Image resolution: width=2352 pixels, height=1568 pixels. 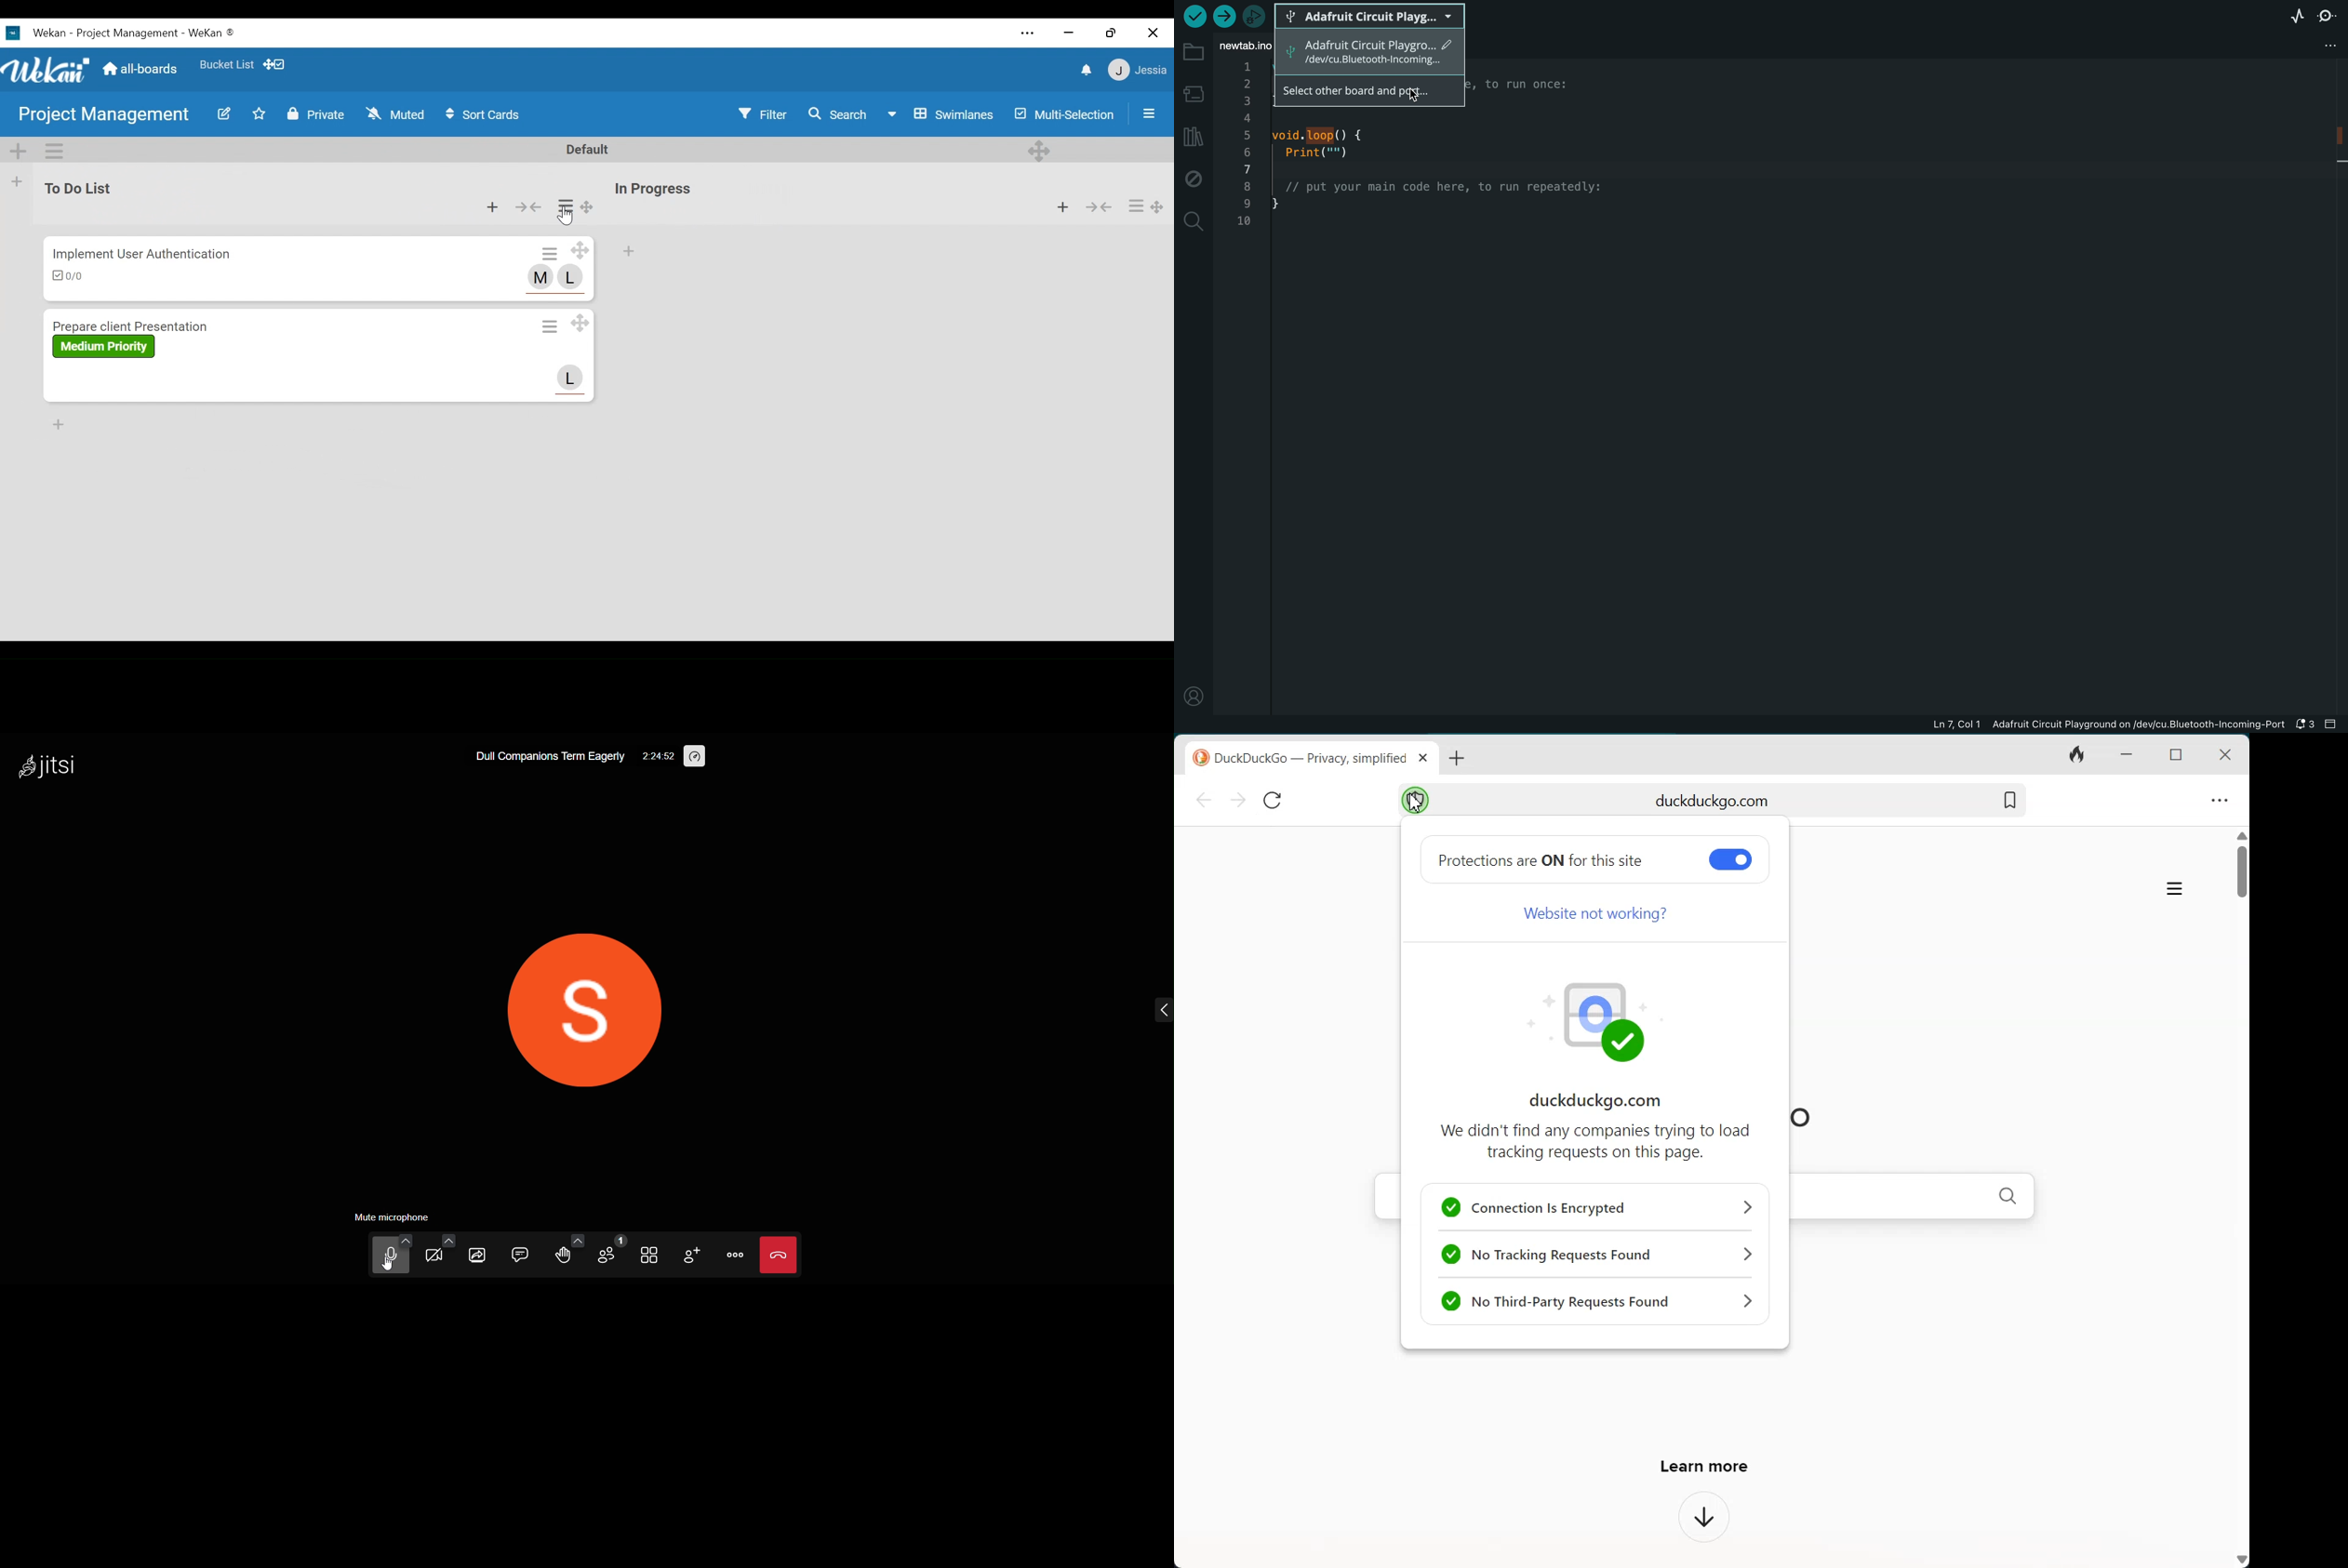 What do you see at coordinates (2175, 891) in the screenshot?
I see `Hamburger settings` at bounding box center [2175, 891].